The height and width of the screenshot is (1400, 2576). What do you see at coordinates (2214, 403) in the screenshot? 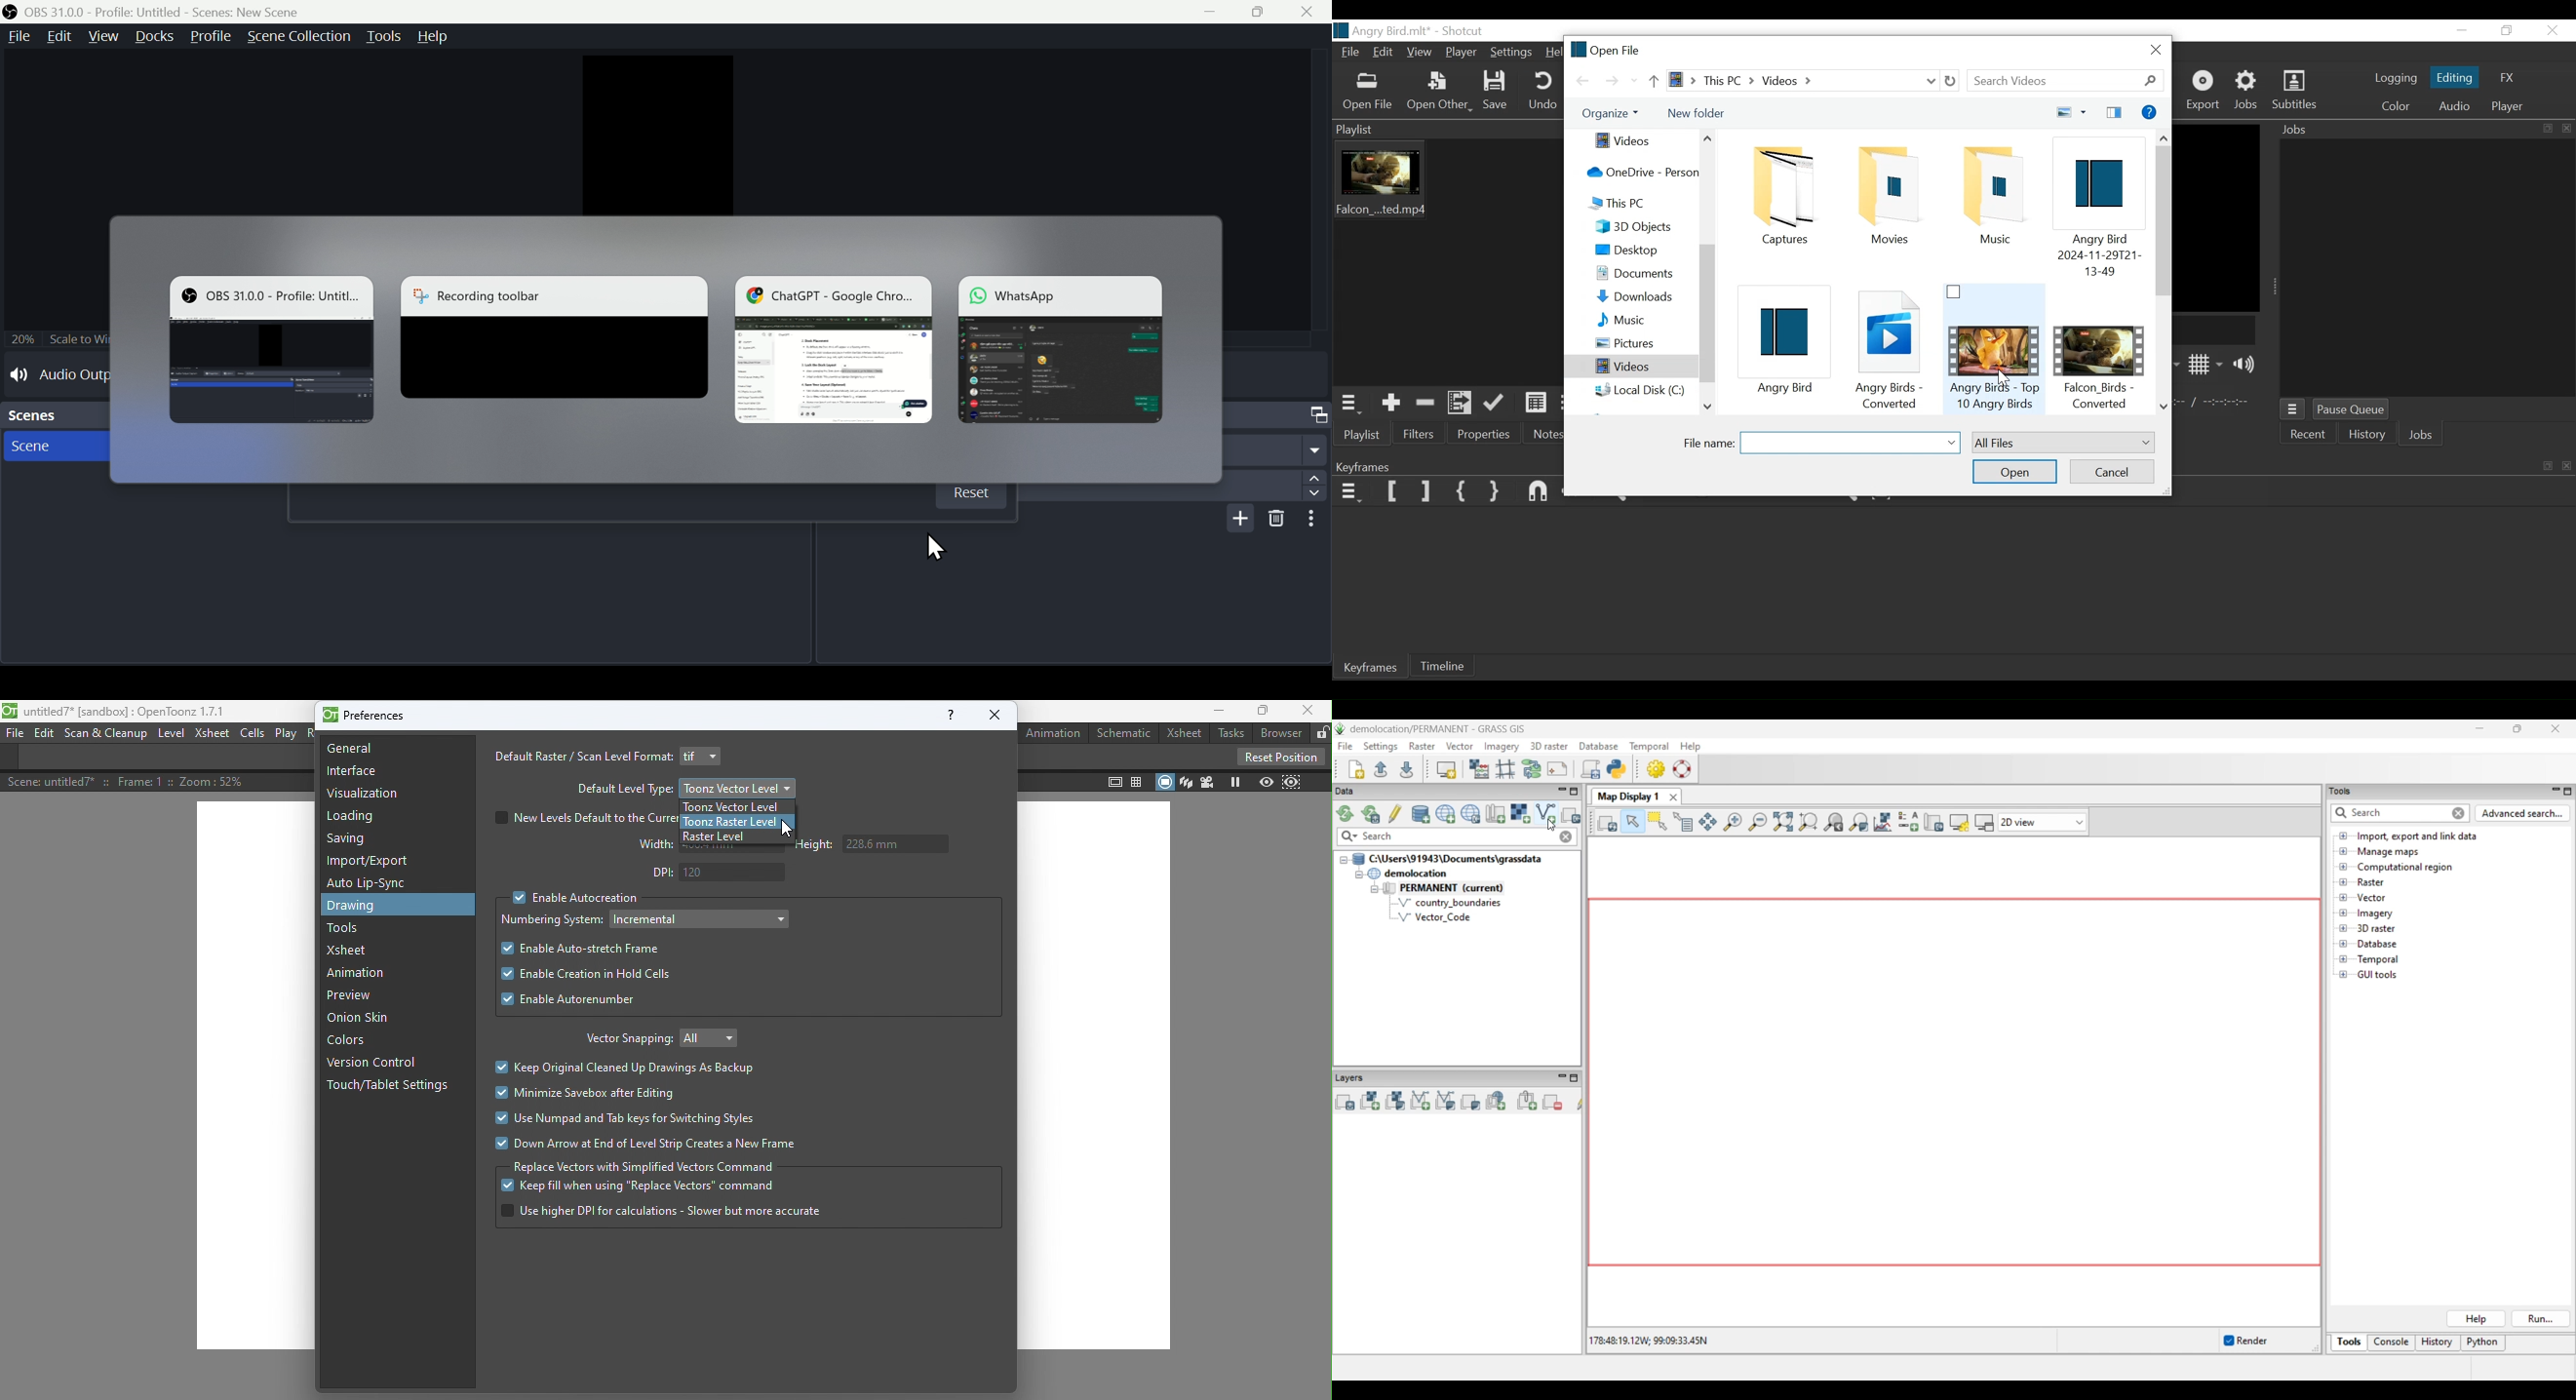
I see `In point` at bounding box center [2214, 403].